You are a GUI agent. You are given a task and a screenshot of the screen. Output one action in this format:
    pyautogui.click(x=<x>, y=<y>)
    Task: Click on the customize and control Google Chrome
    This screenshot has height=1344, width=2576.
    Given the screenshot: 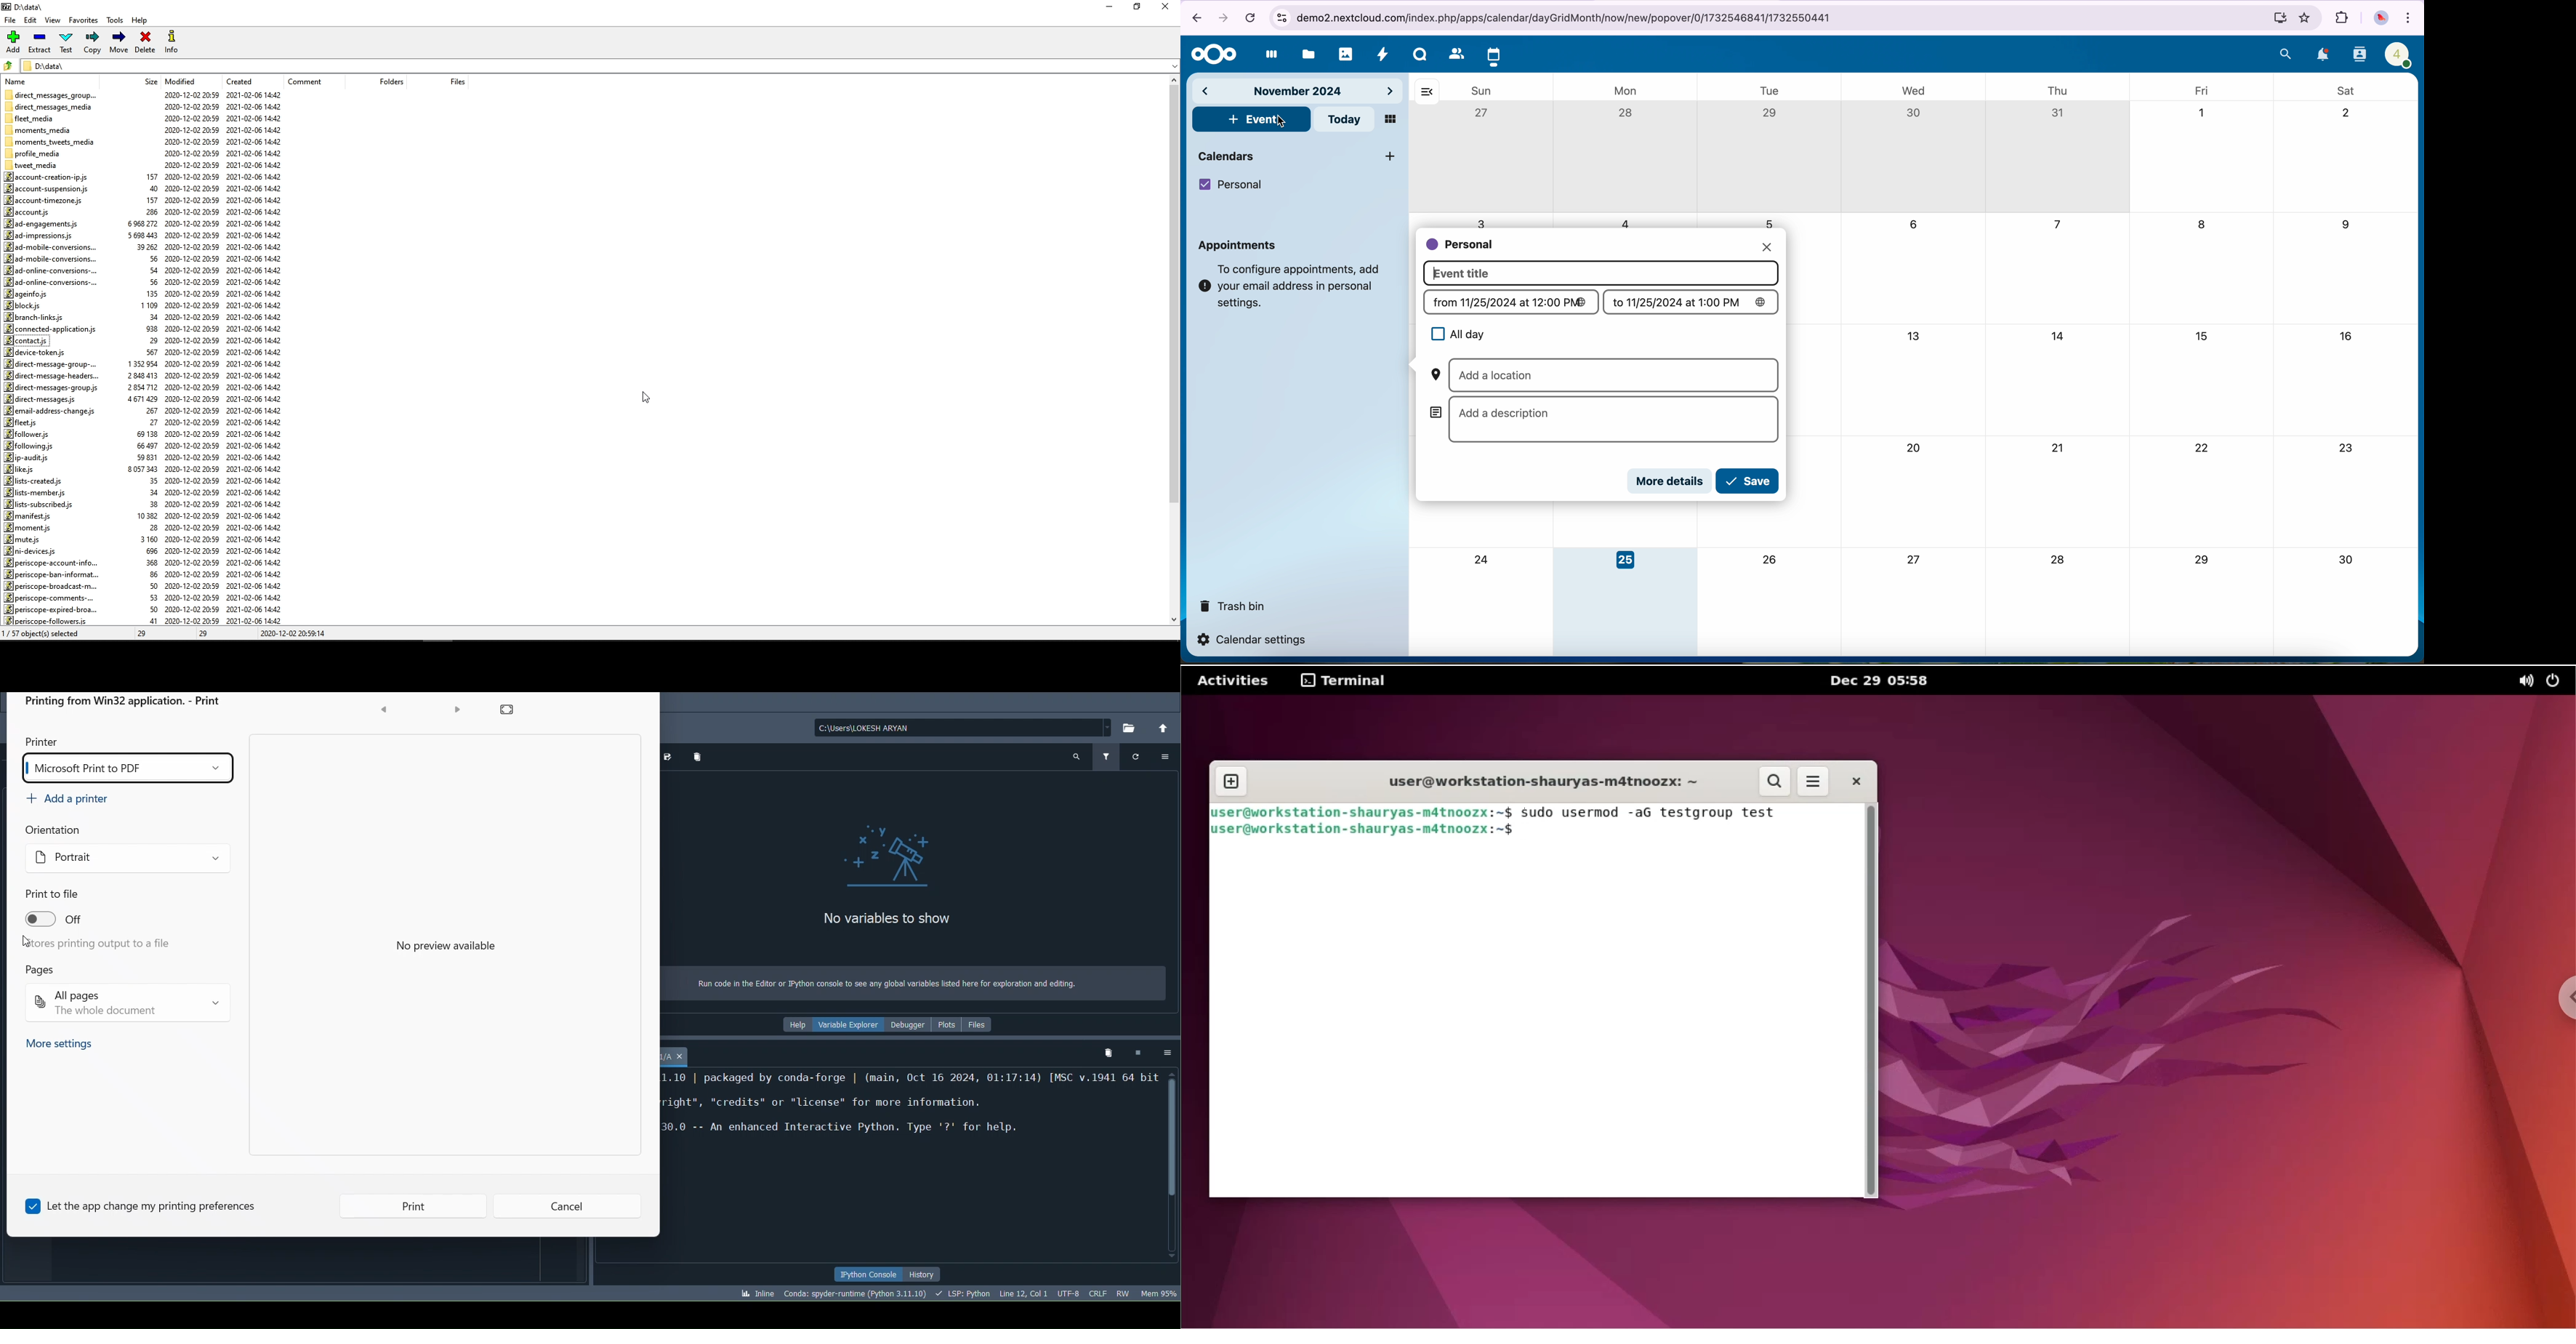 What is the action you would take?
    pyautogui.click(x=2410, y=17)
    